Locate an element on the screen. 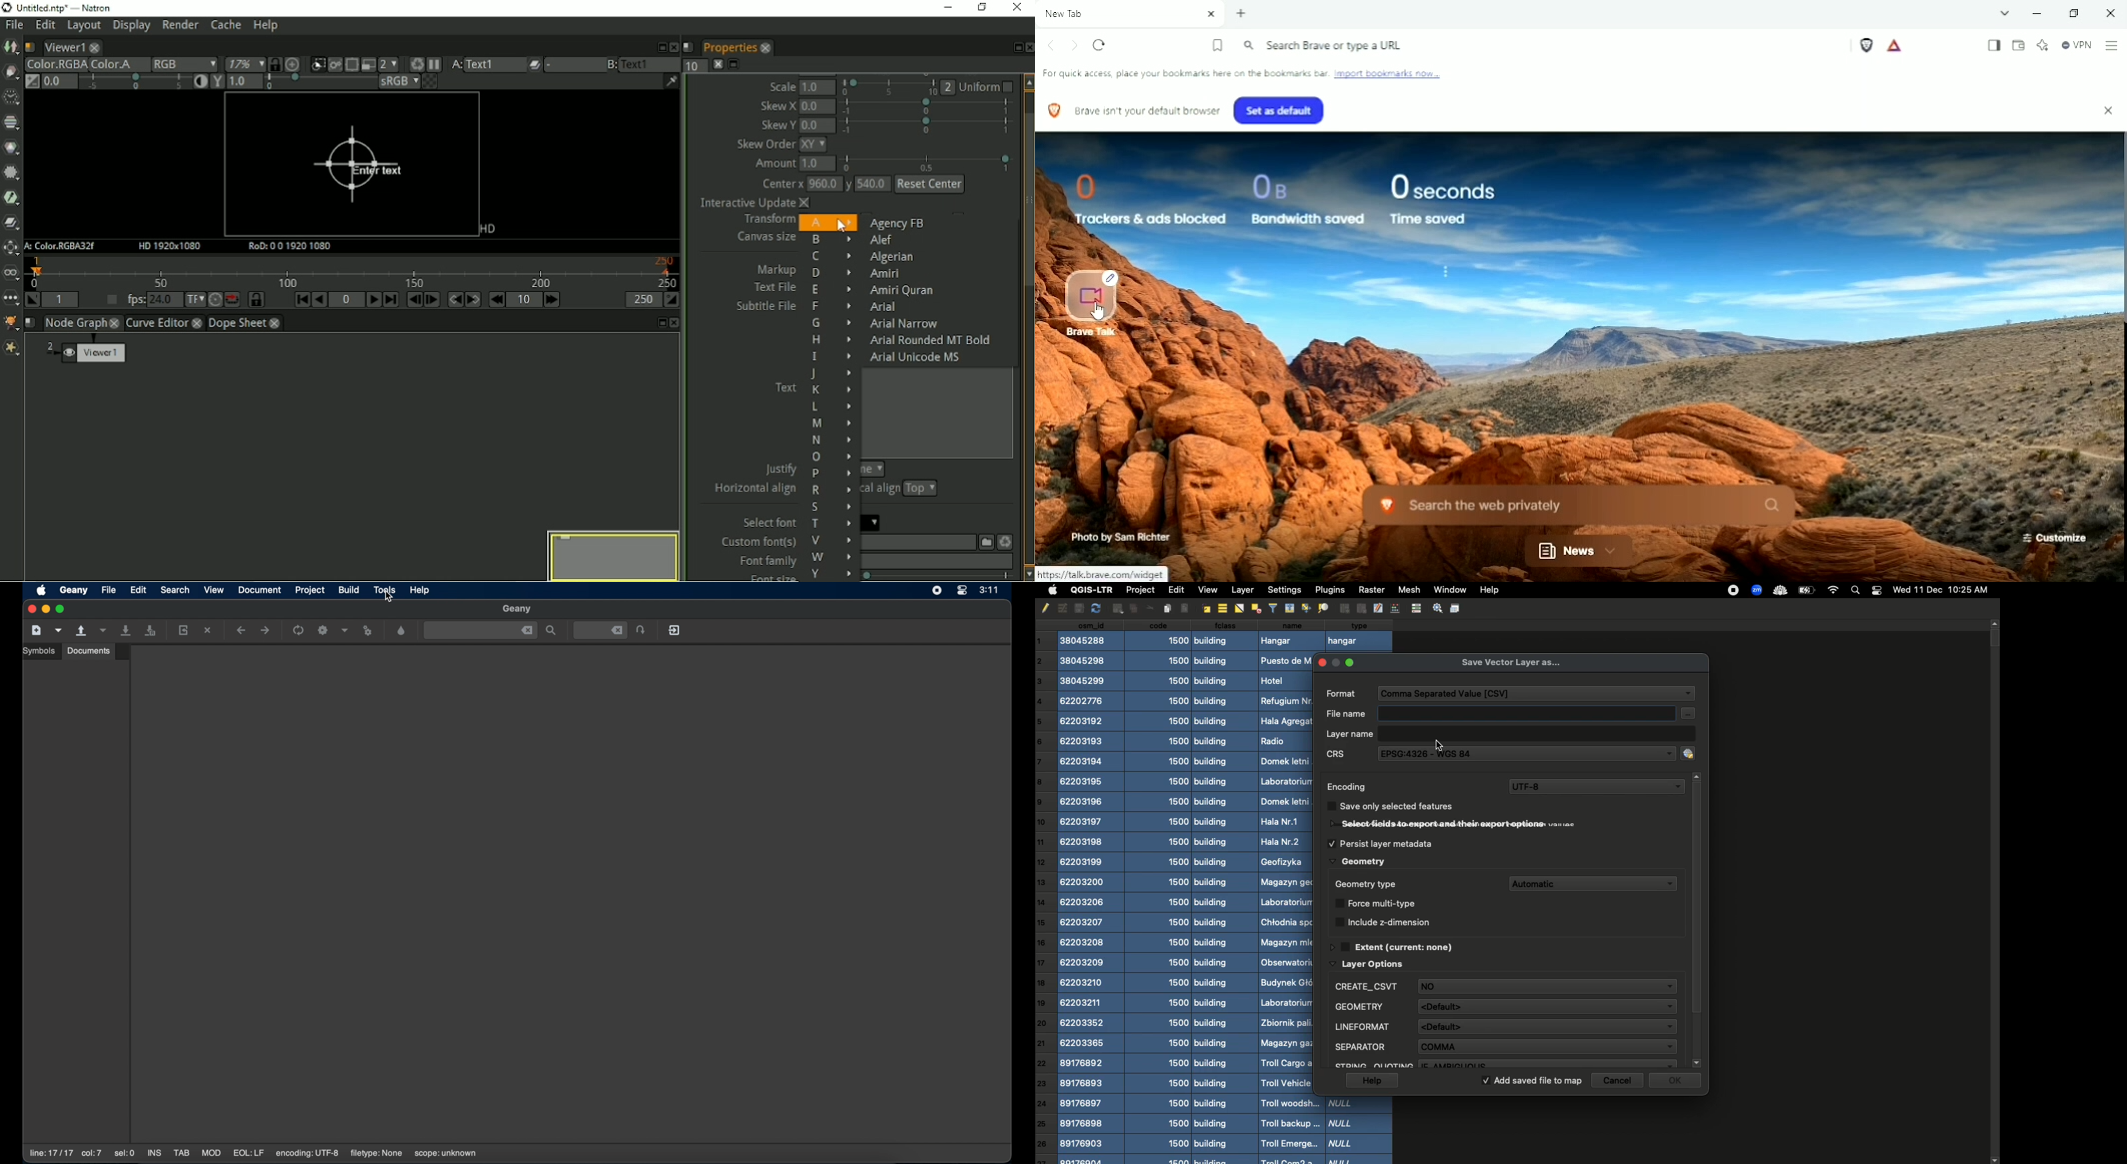  Vertical align is located at coordinates (882, 490).